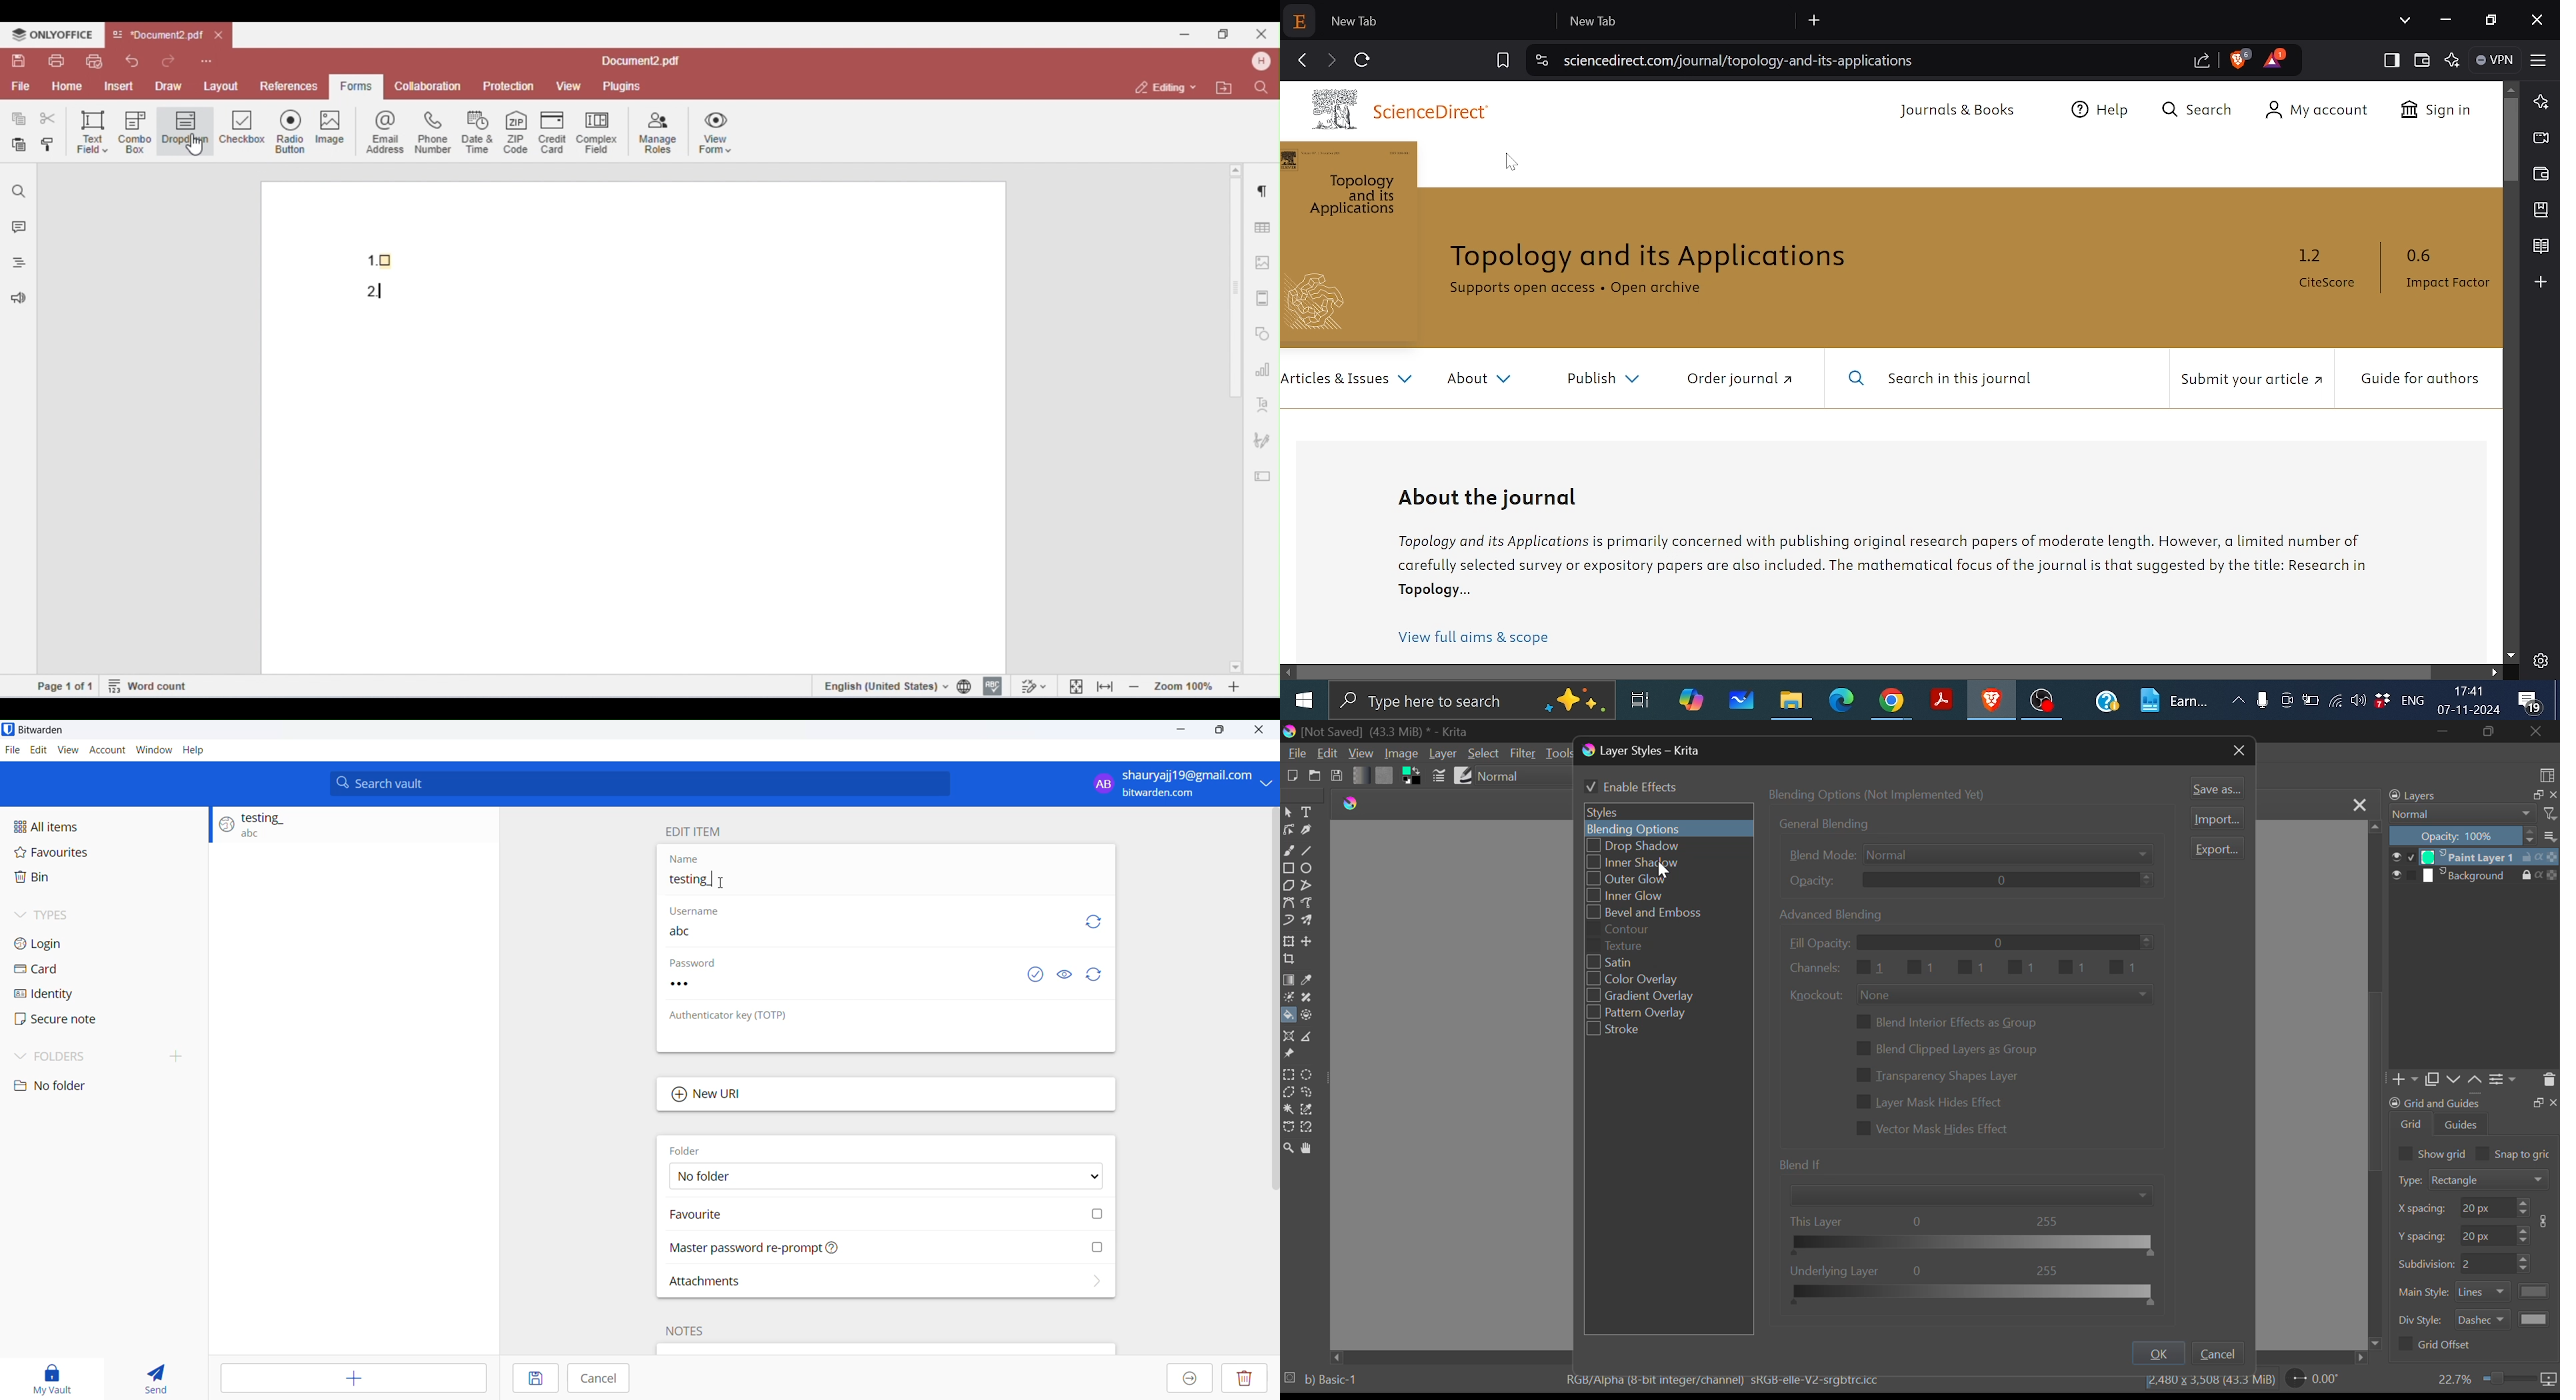 This screenshot has width=2576, height=1400. Describe the element at coordinates (2548, 1083) in the screenshot. I see `Delete Layer` at that location.